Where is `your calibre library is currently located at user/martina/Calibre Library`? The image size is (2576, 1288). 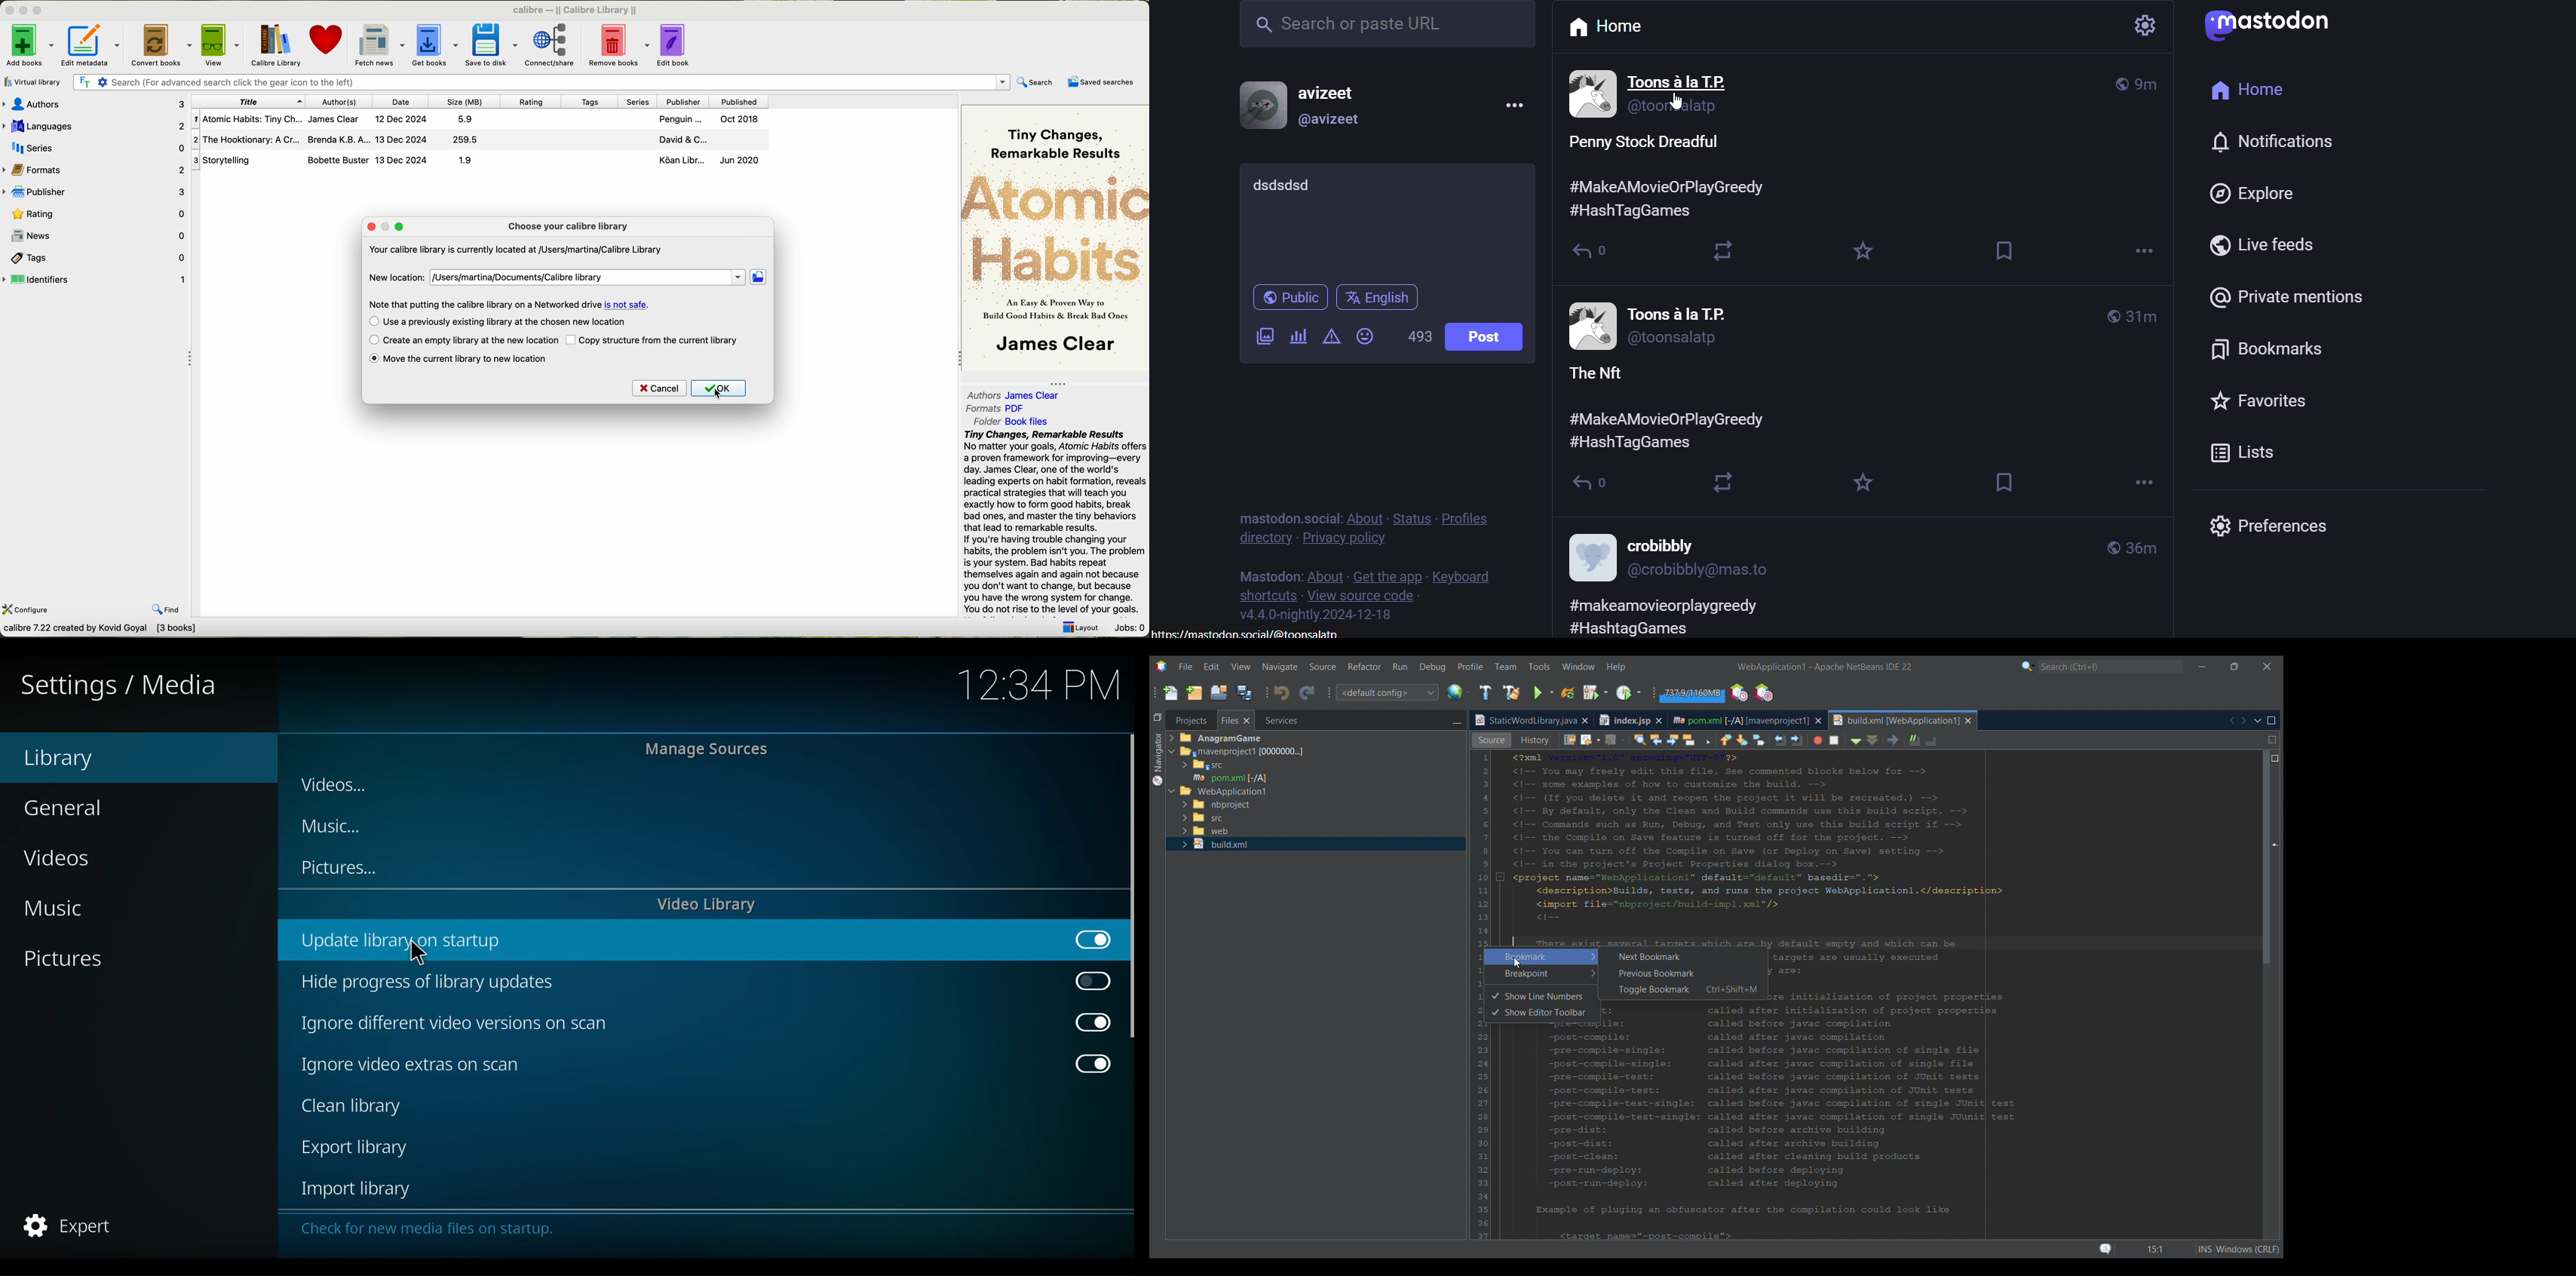
your calibre library is currently located at user/martina/Calibre Library is located at coordinates (515, 249).